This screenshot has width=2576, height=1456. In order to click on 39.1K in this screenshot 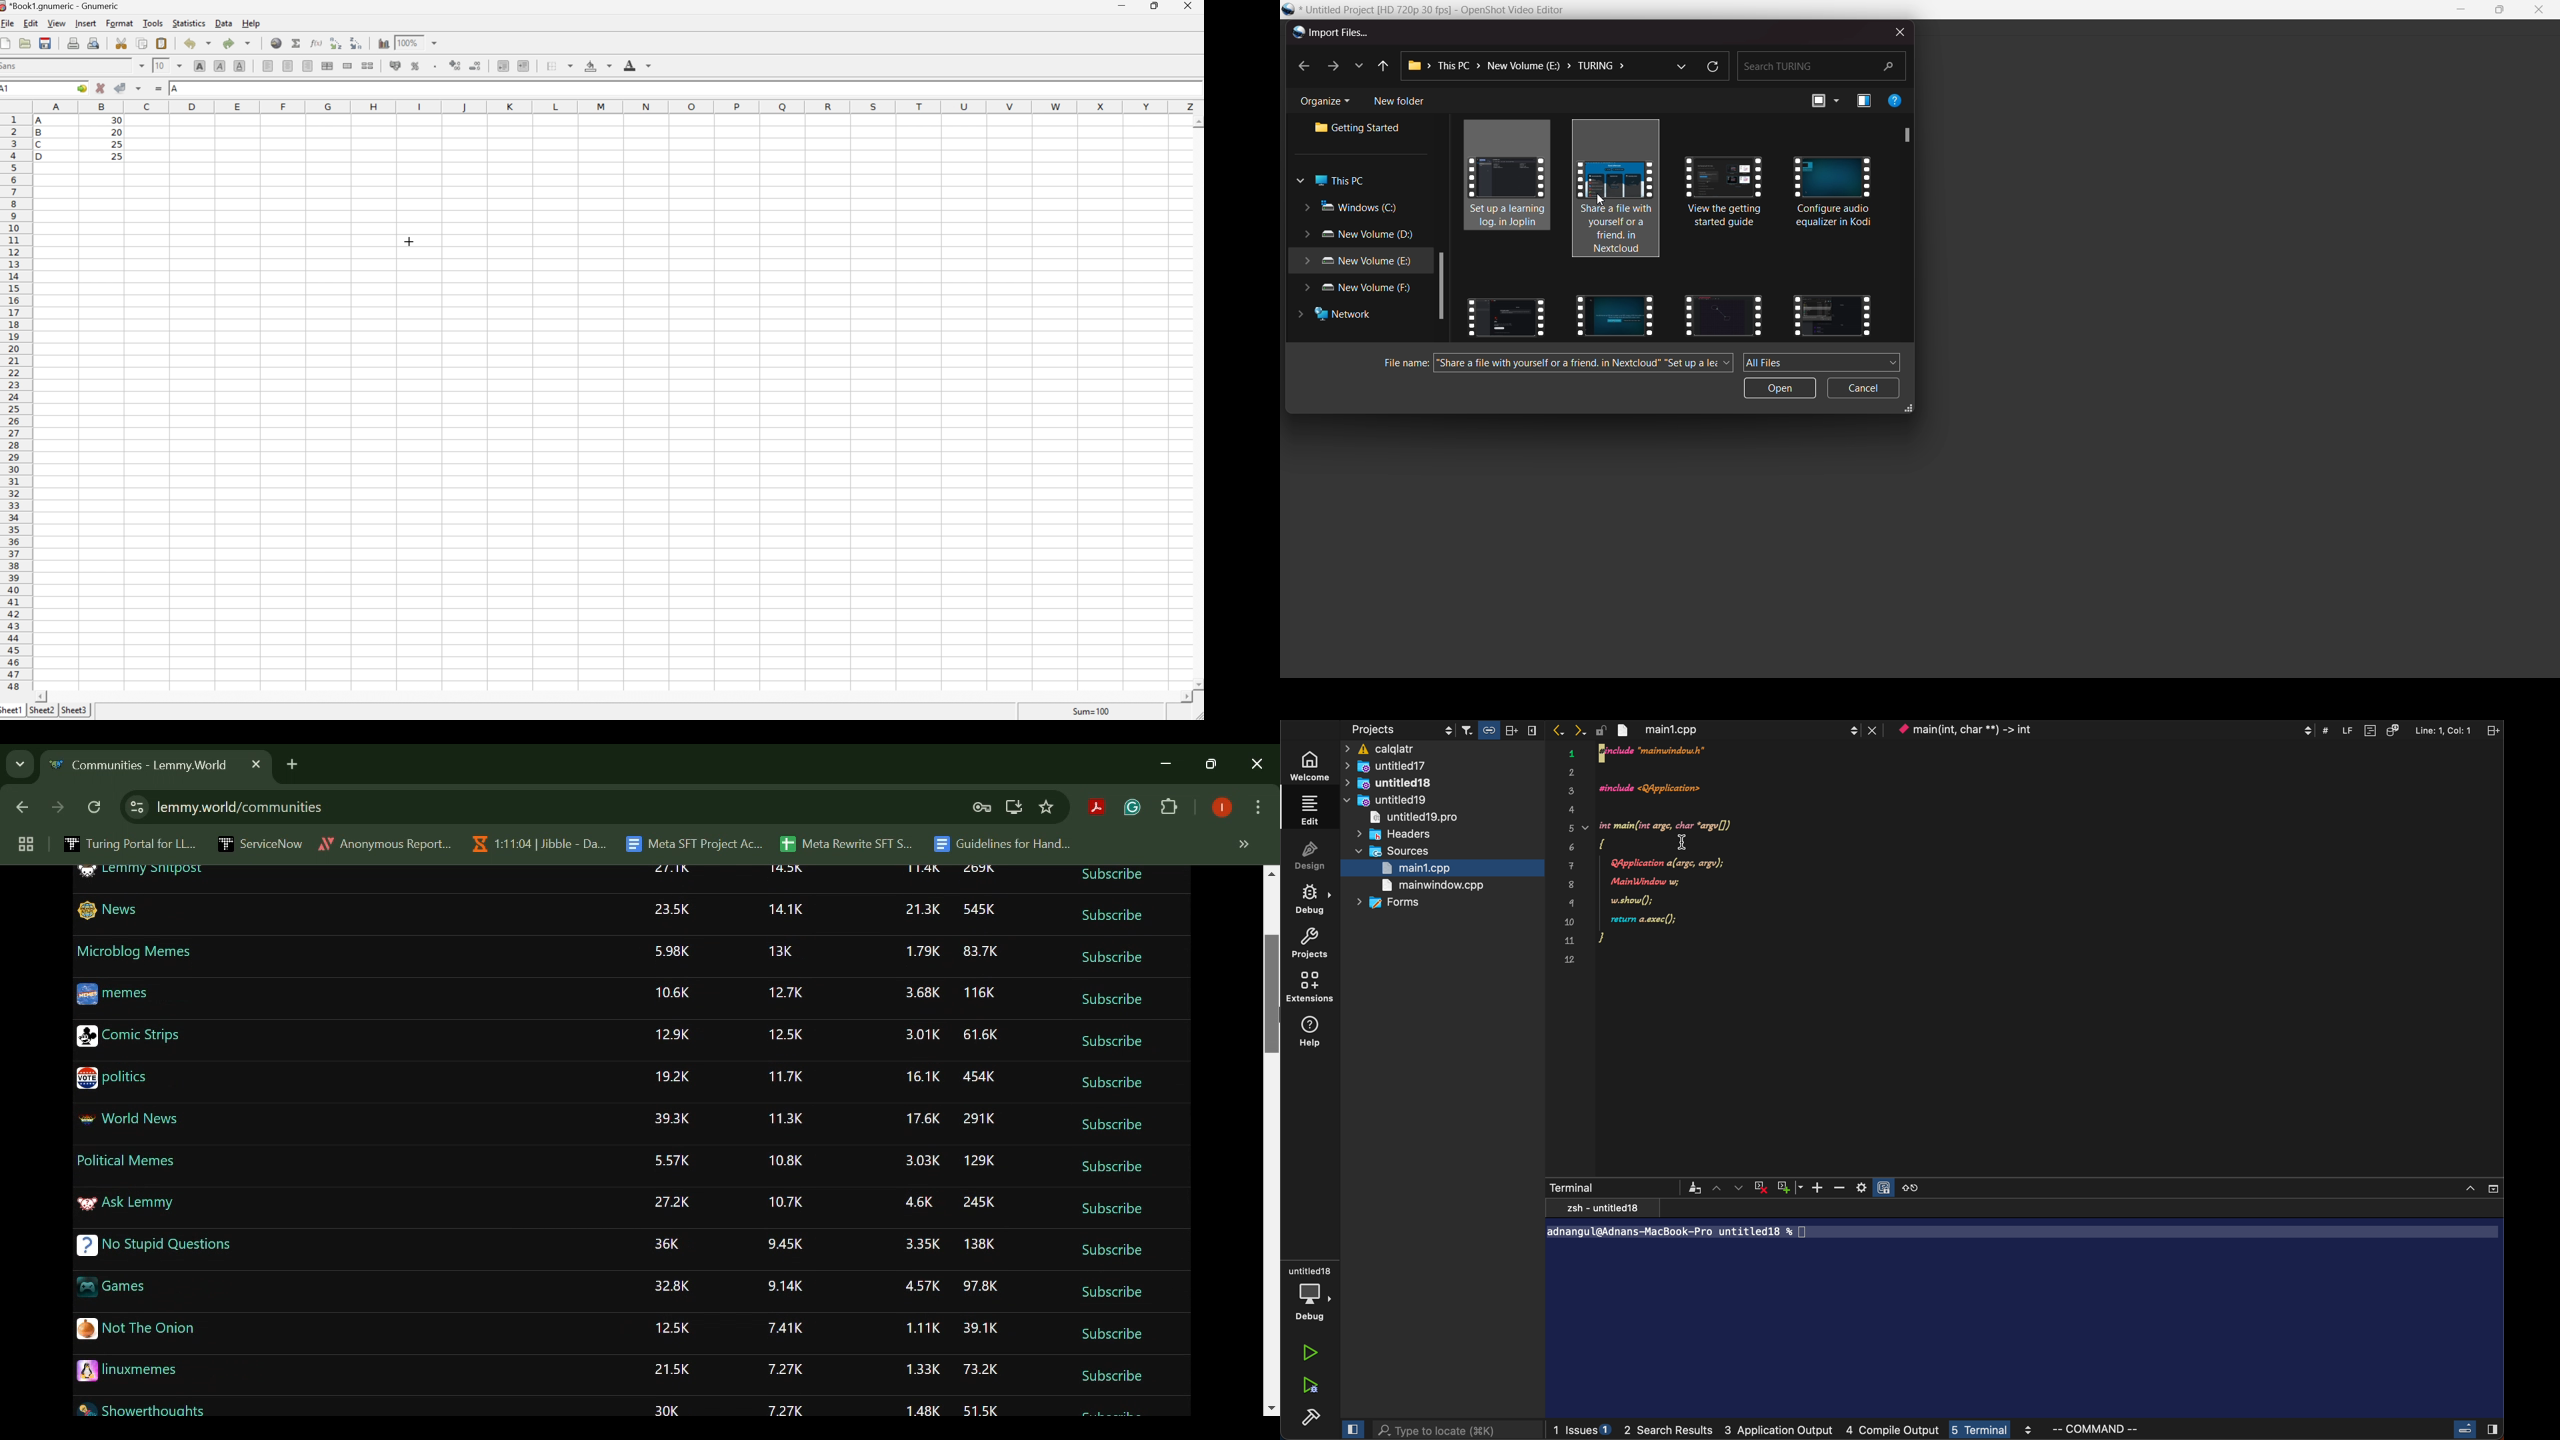, I will do `click(978, 1328)`.